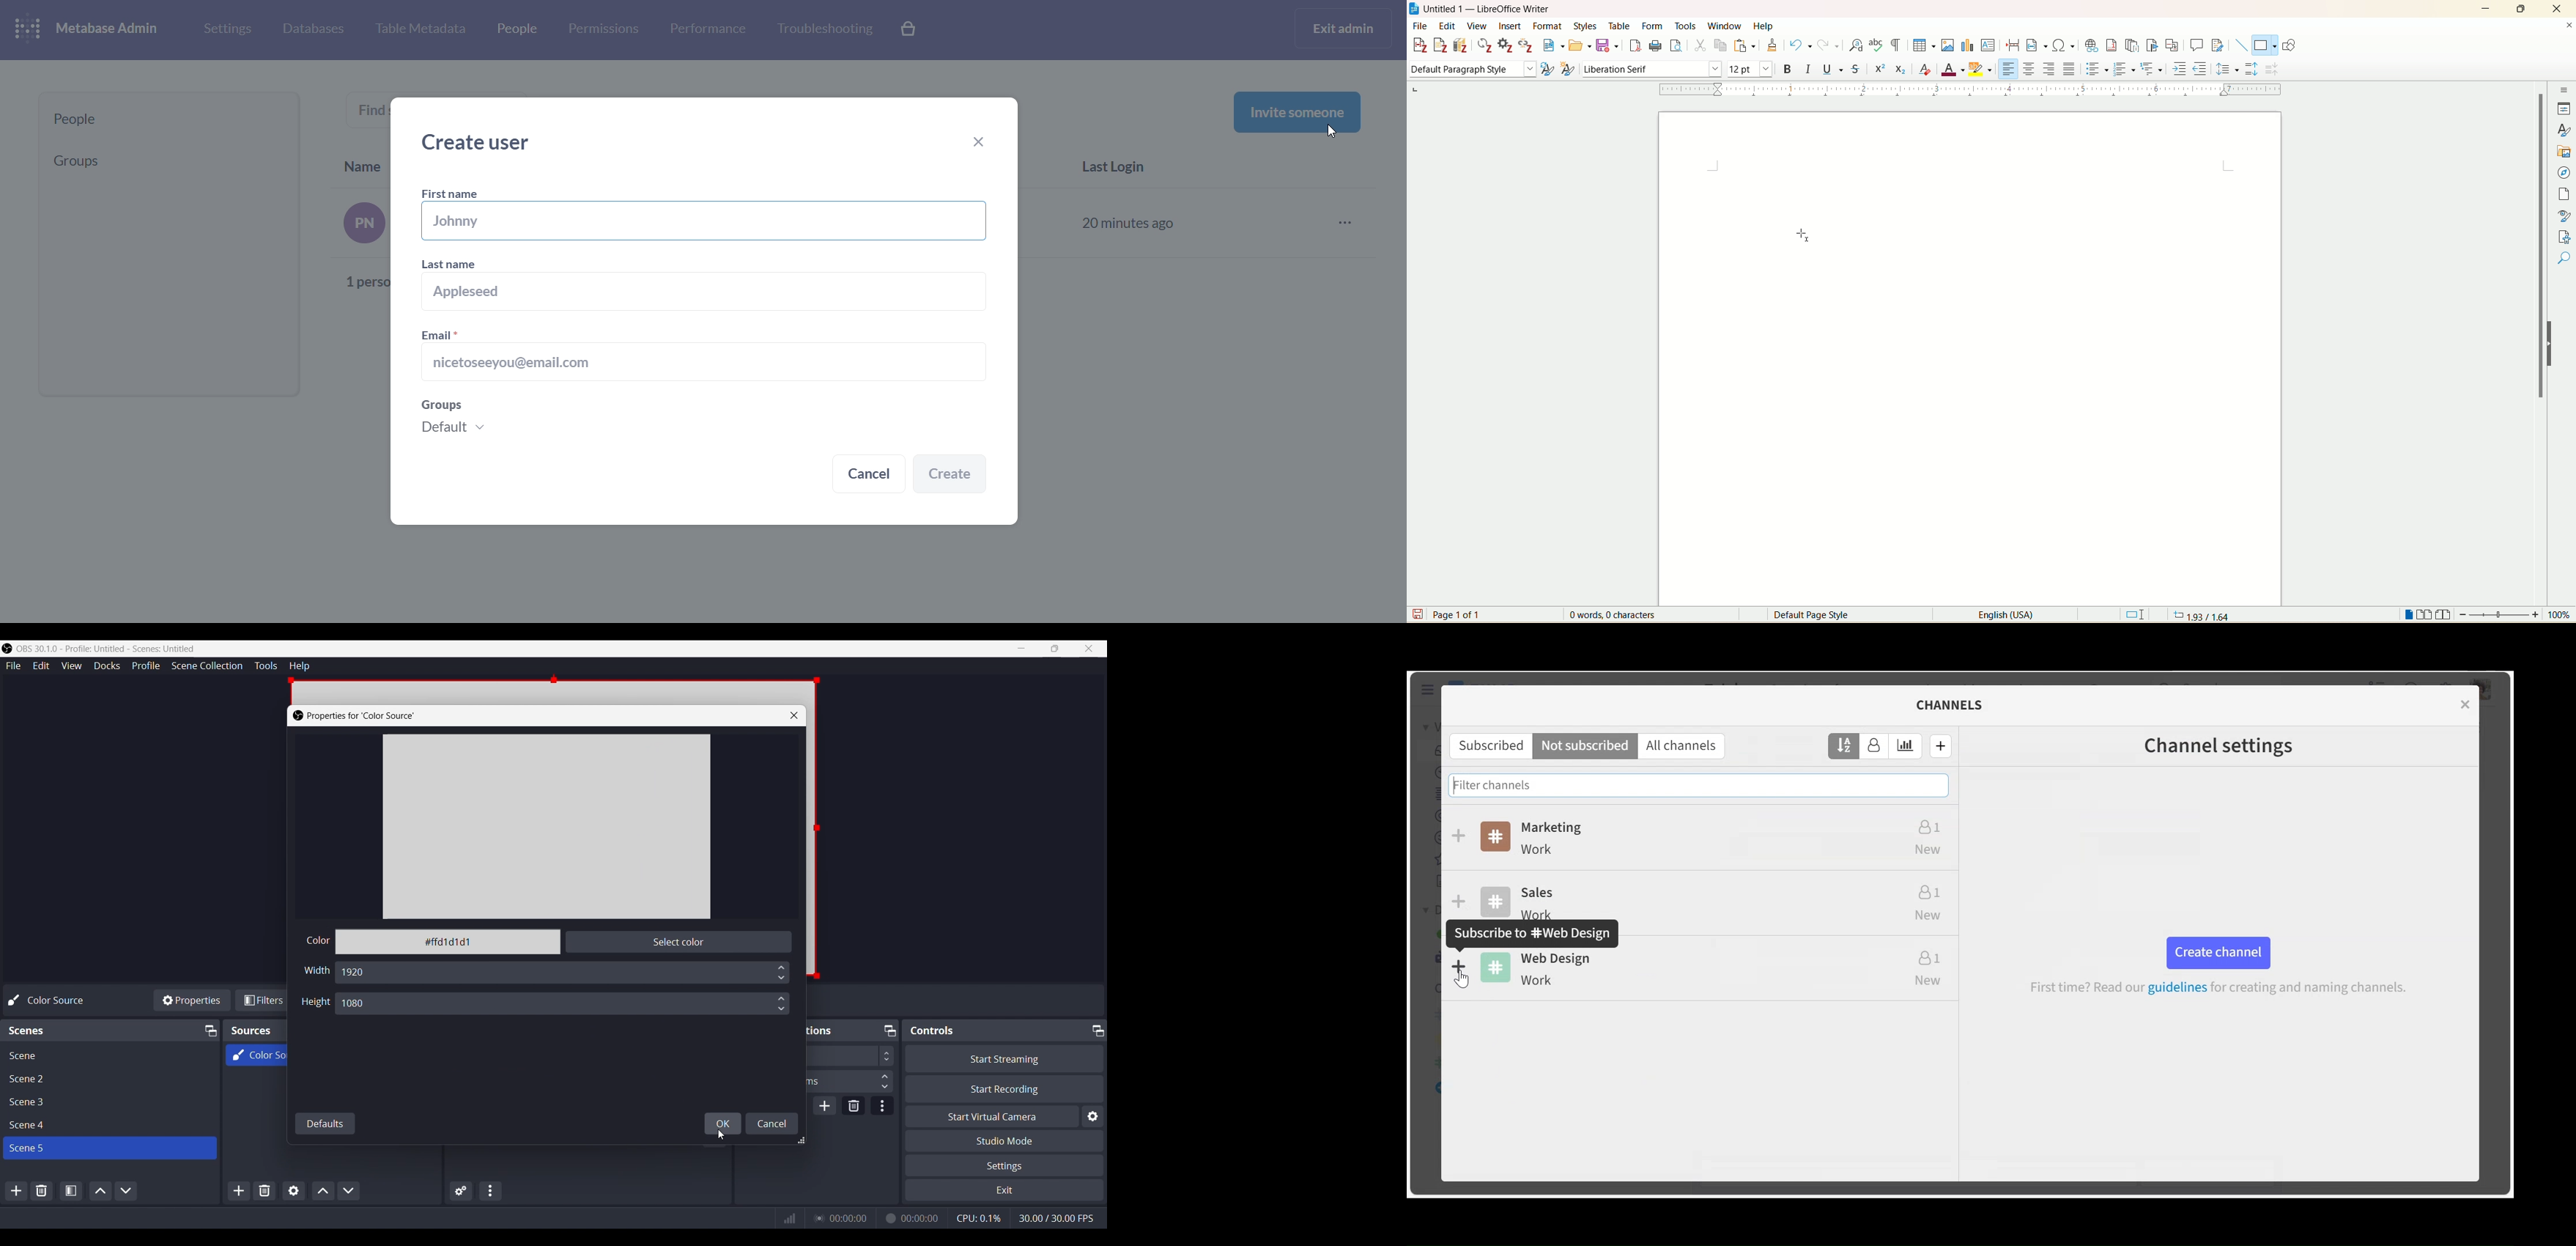  Describe the element at coordinates (1904, 746) in the screenshot. I see `Sort by estimated weekly traffic` at that location.